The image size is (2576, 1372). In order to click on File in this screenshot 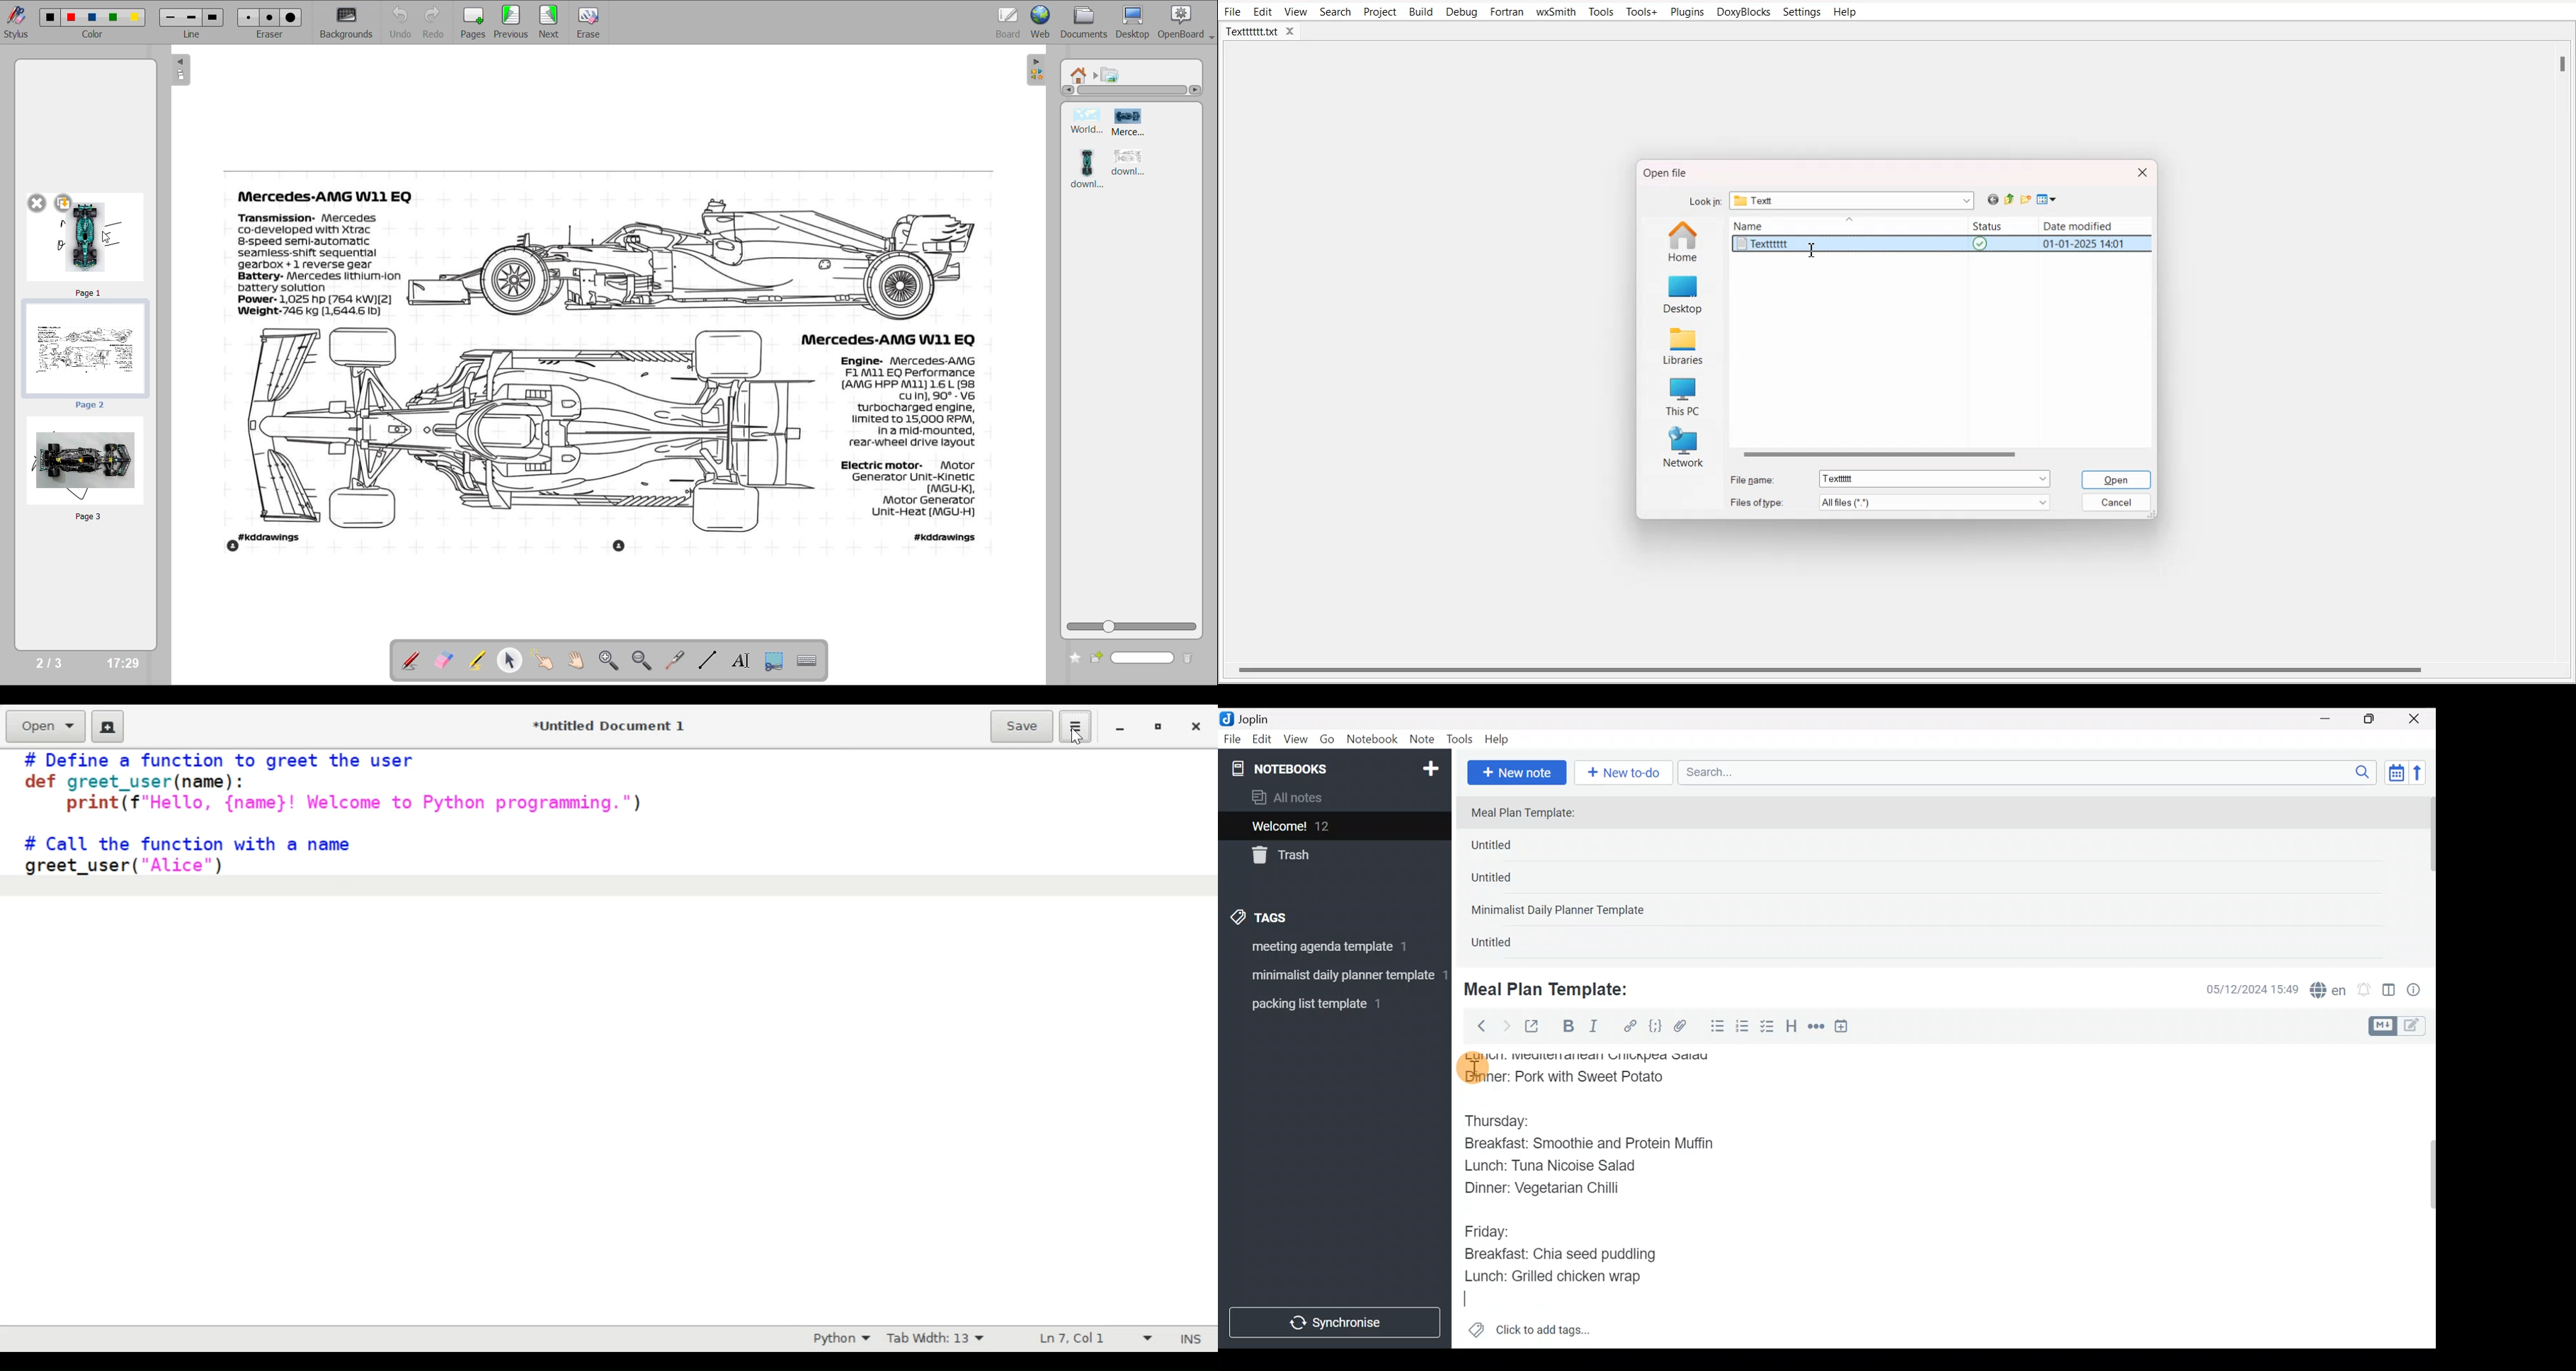, I will do `click(1233, 739)`.